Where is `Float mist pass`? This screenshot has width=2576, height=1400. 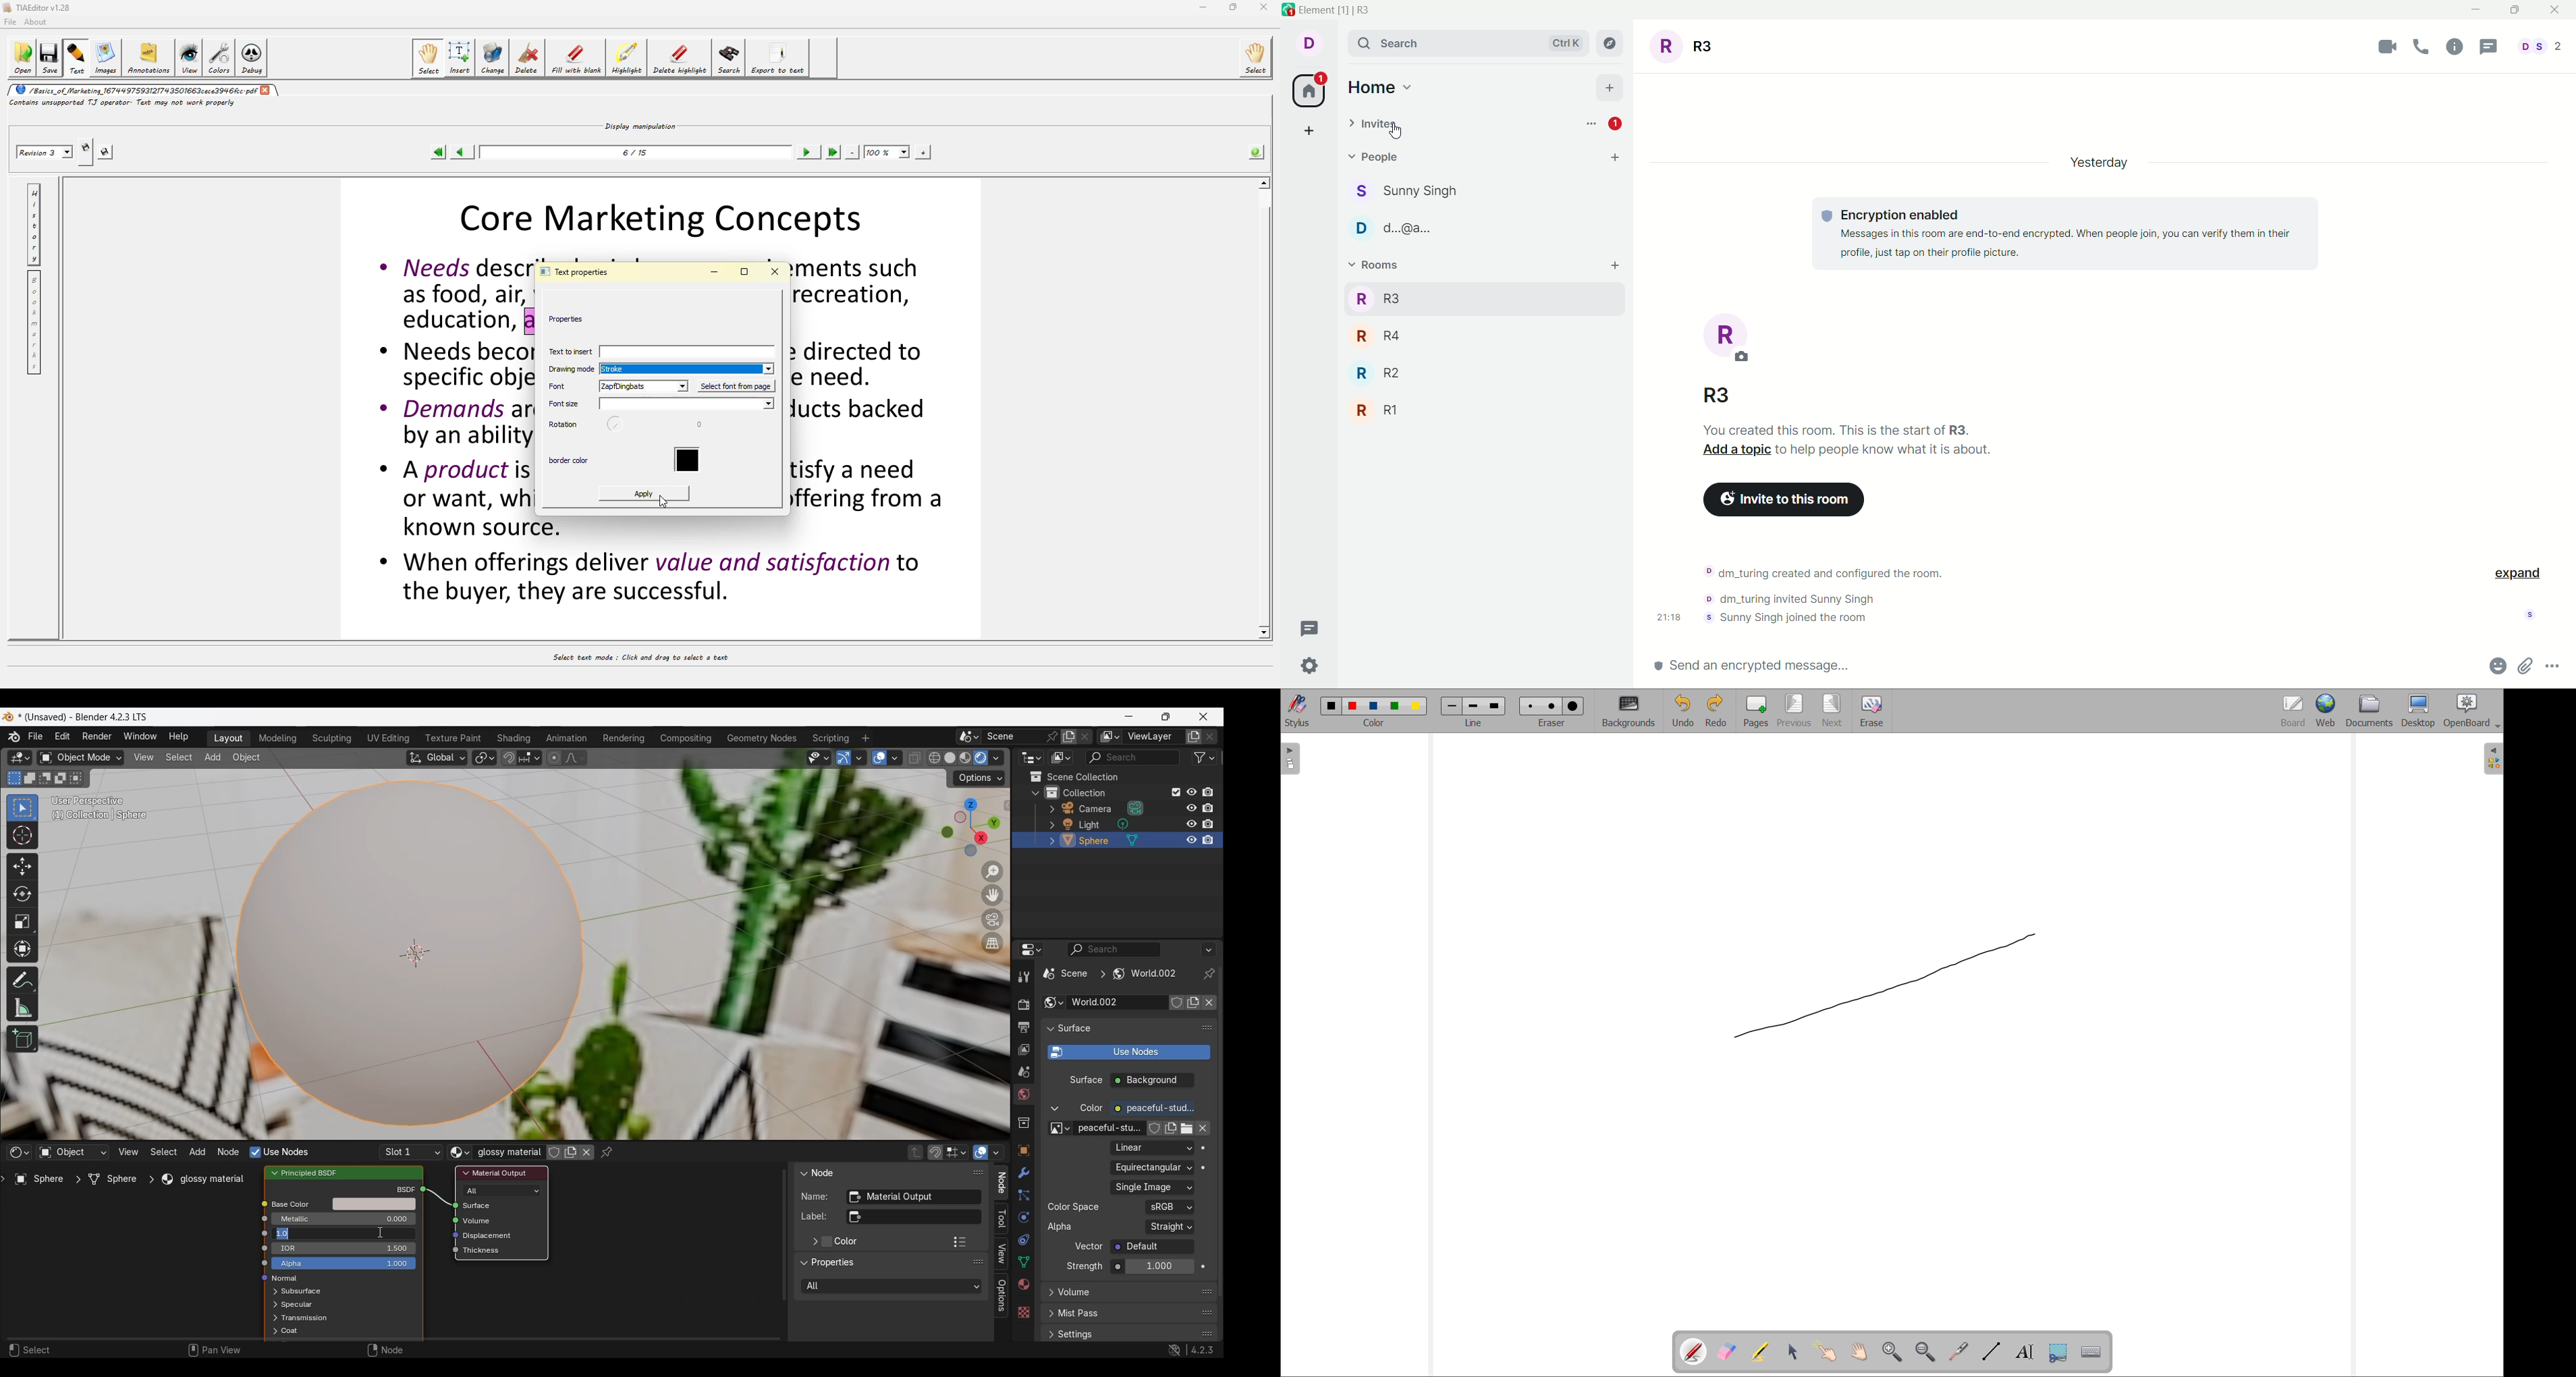 Float mist pass is located at coordinates (1208, 1313).